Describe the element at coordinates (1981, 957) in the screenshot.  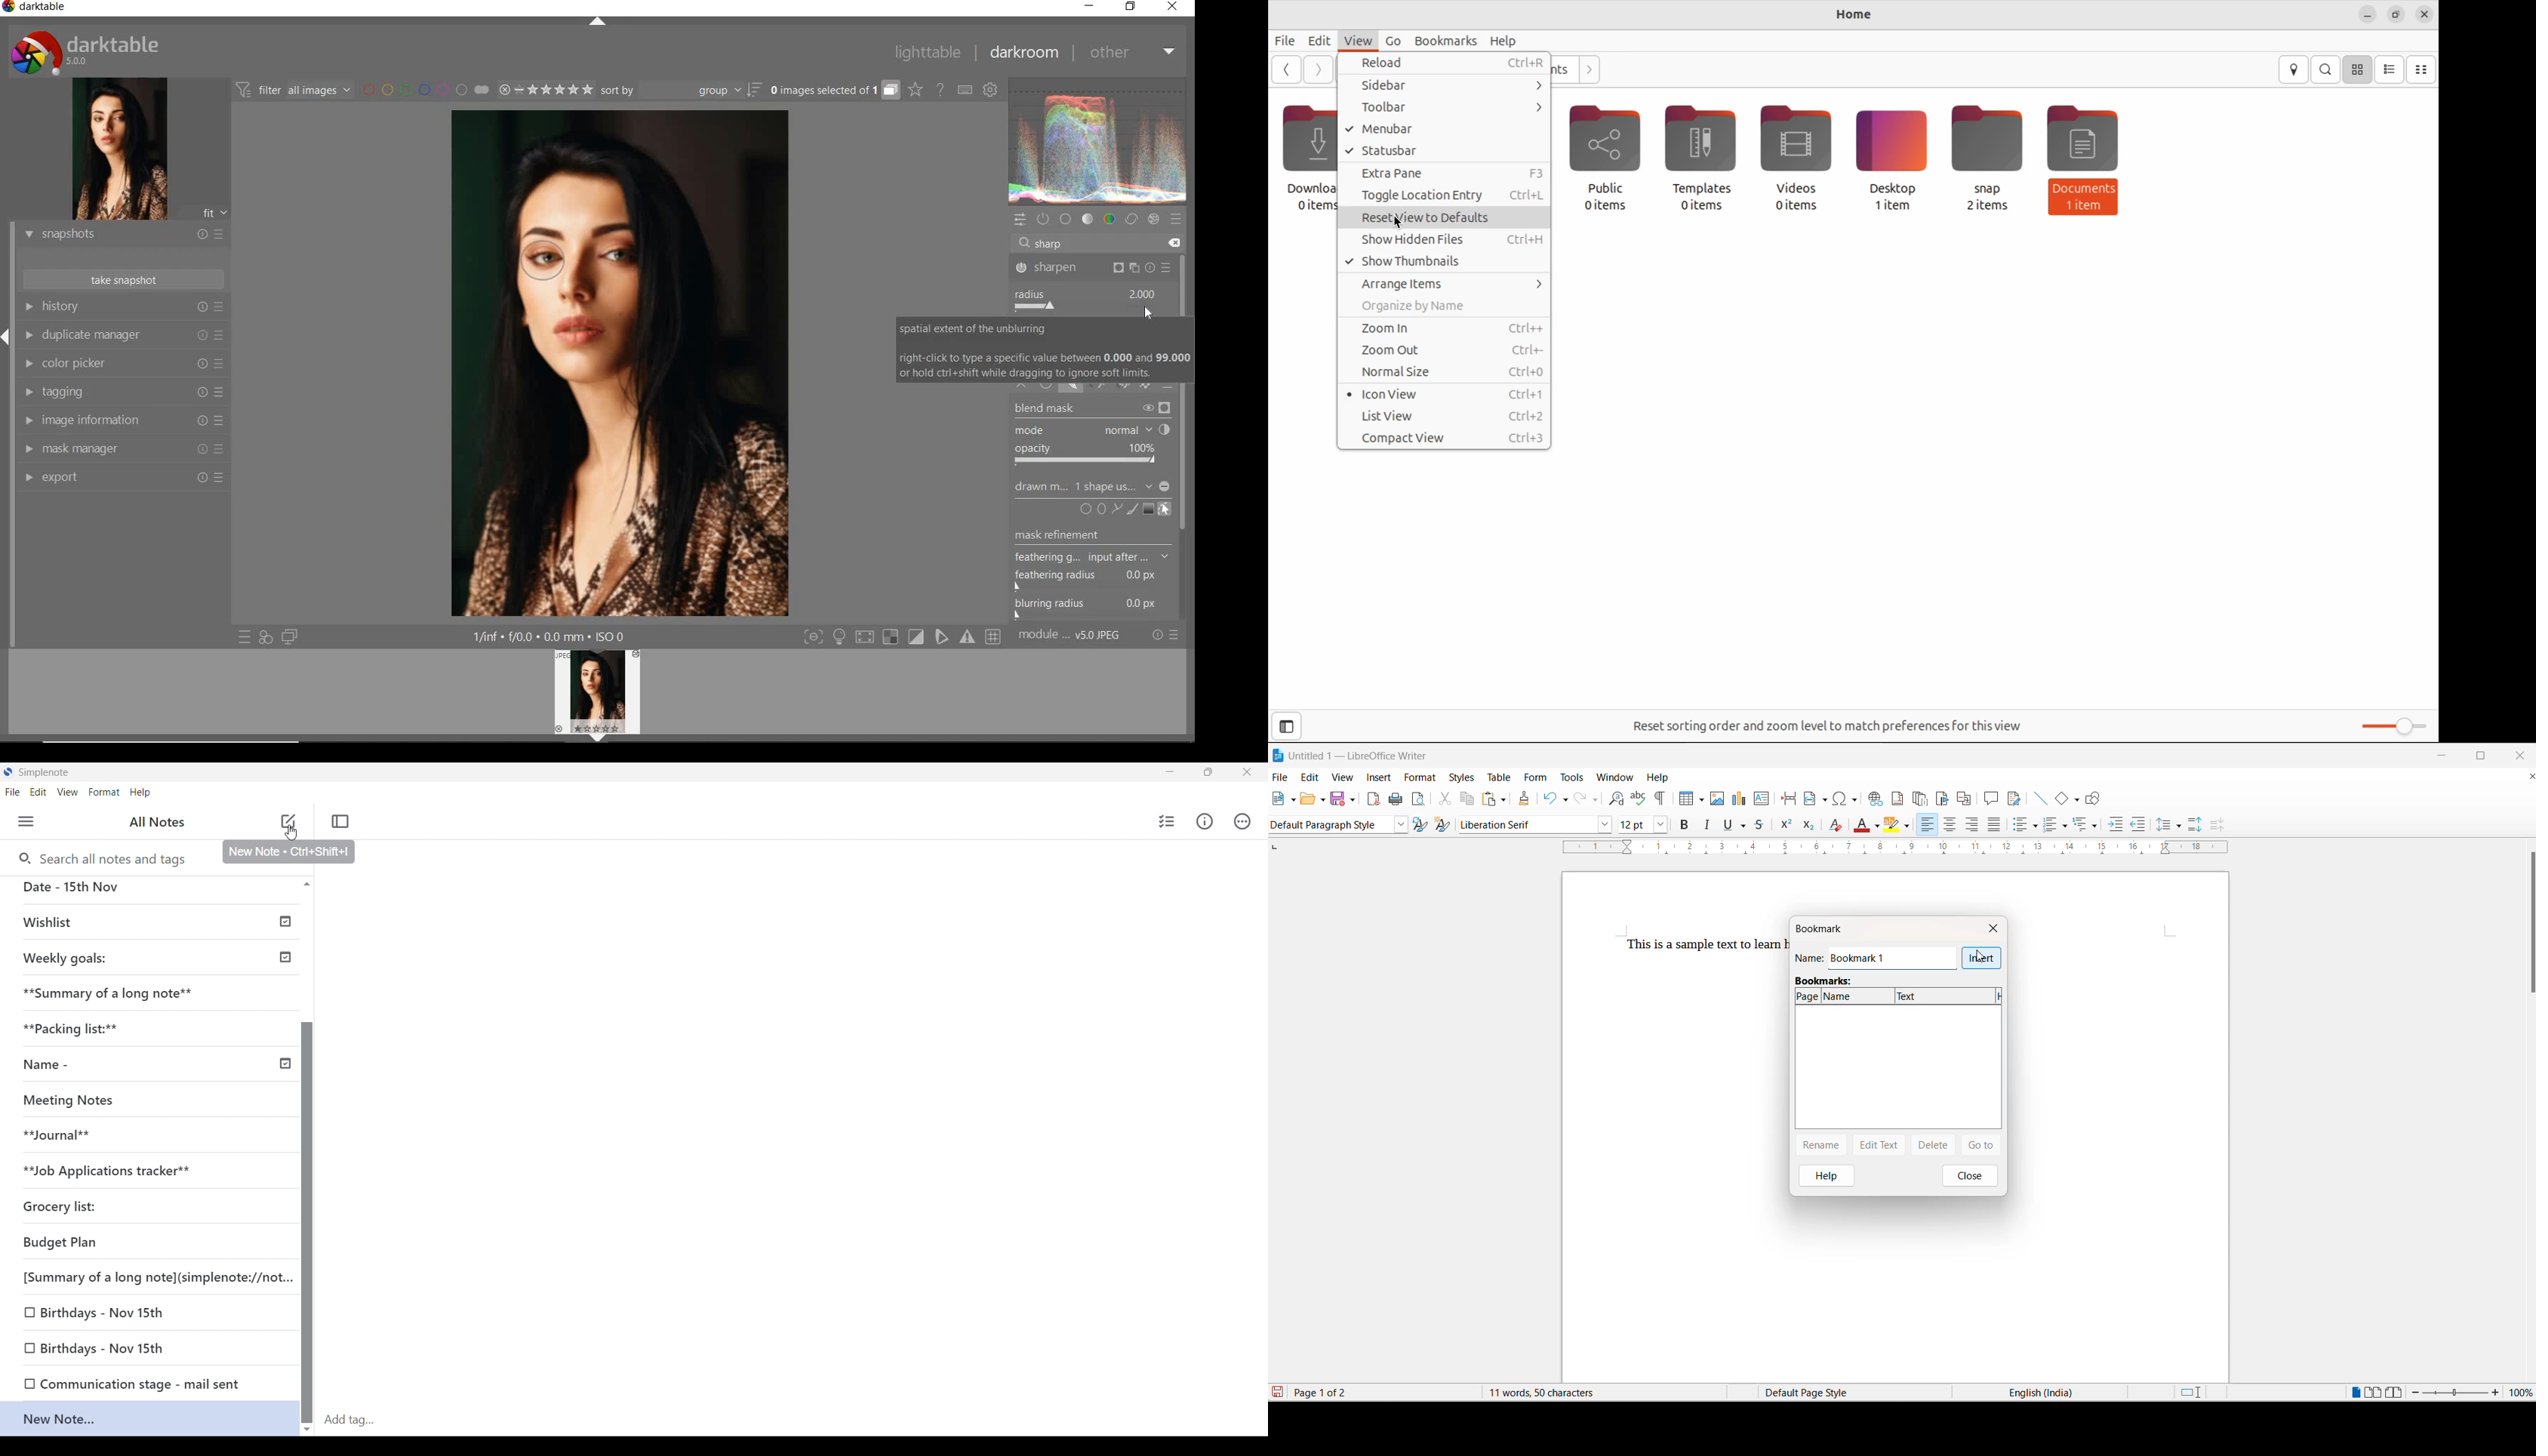
I see `cursor` at that location.